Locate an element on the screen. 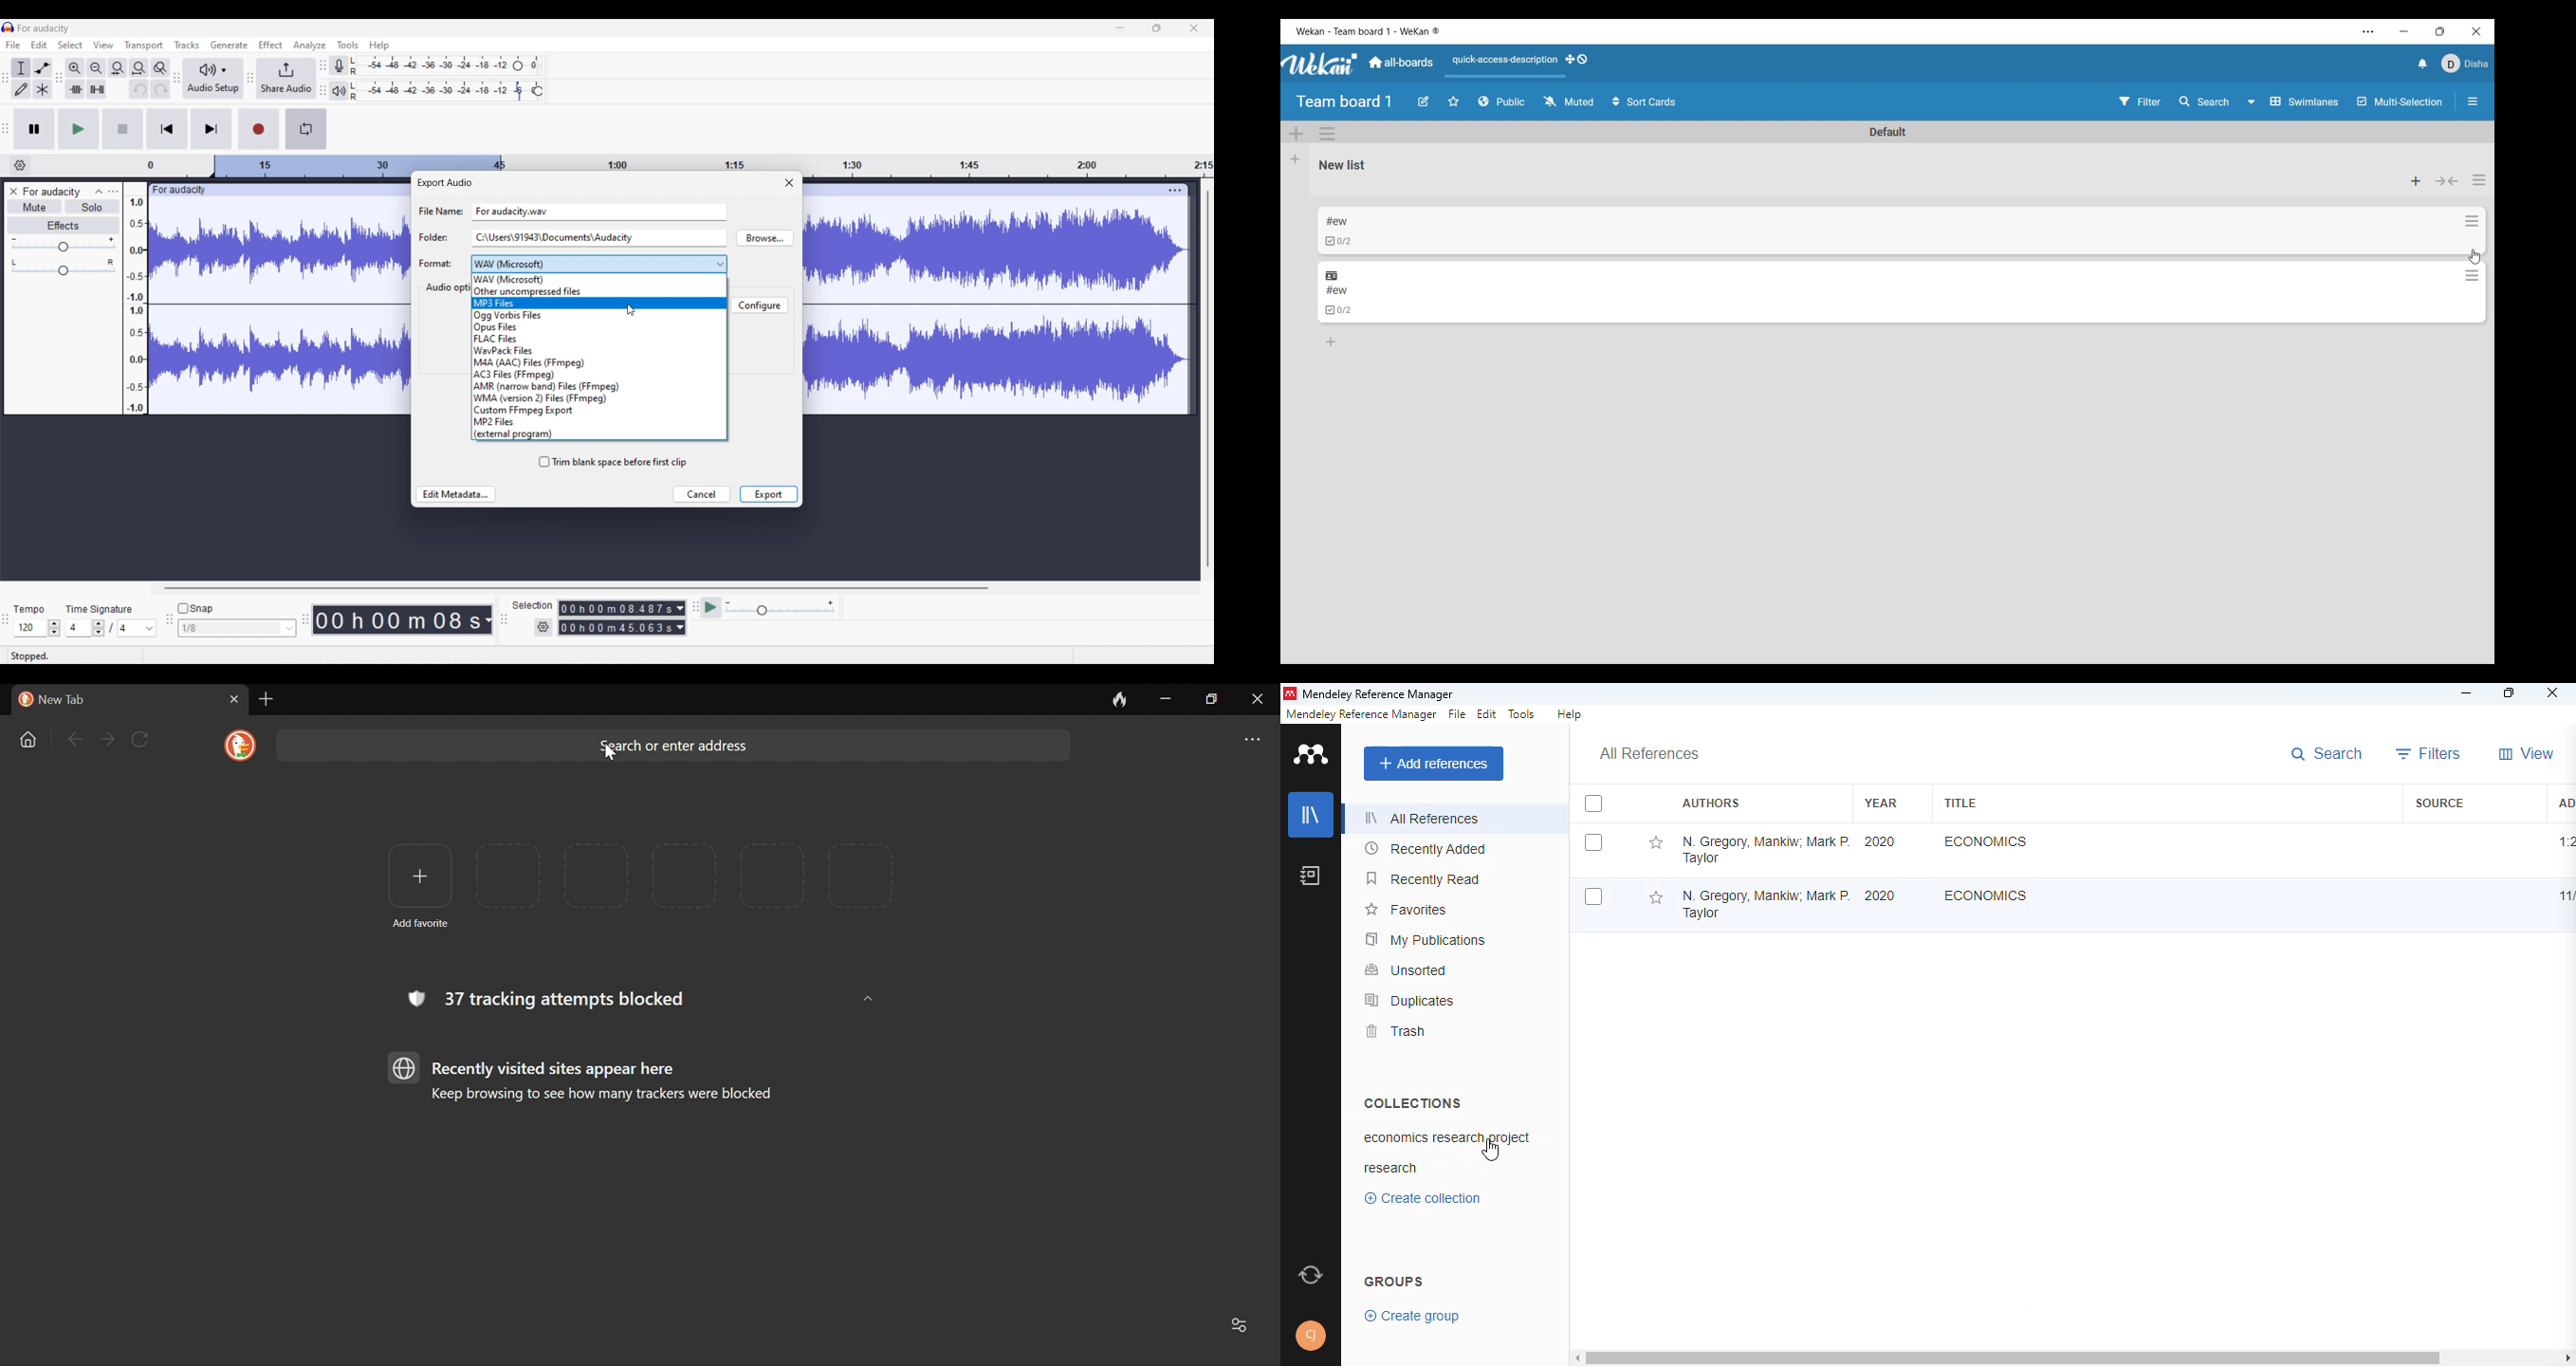 This screenshot has width=2576, height=1372. Cancel is located at coordinates (701, 495).